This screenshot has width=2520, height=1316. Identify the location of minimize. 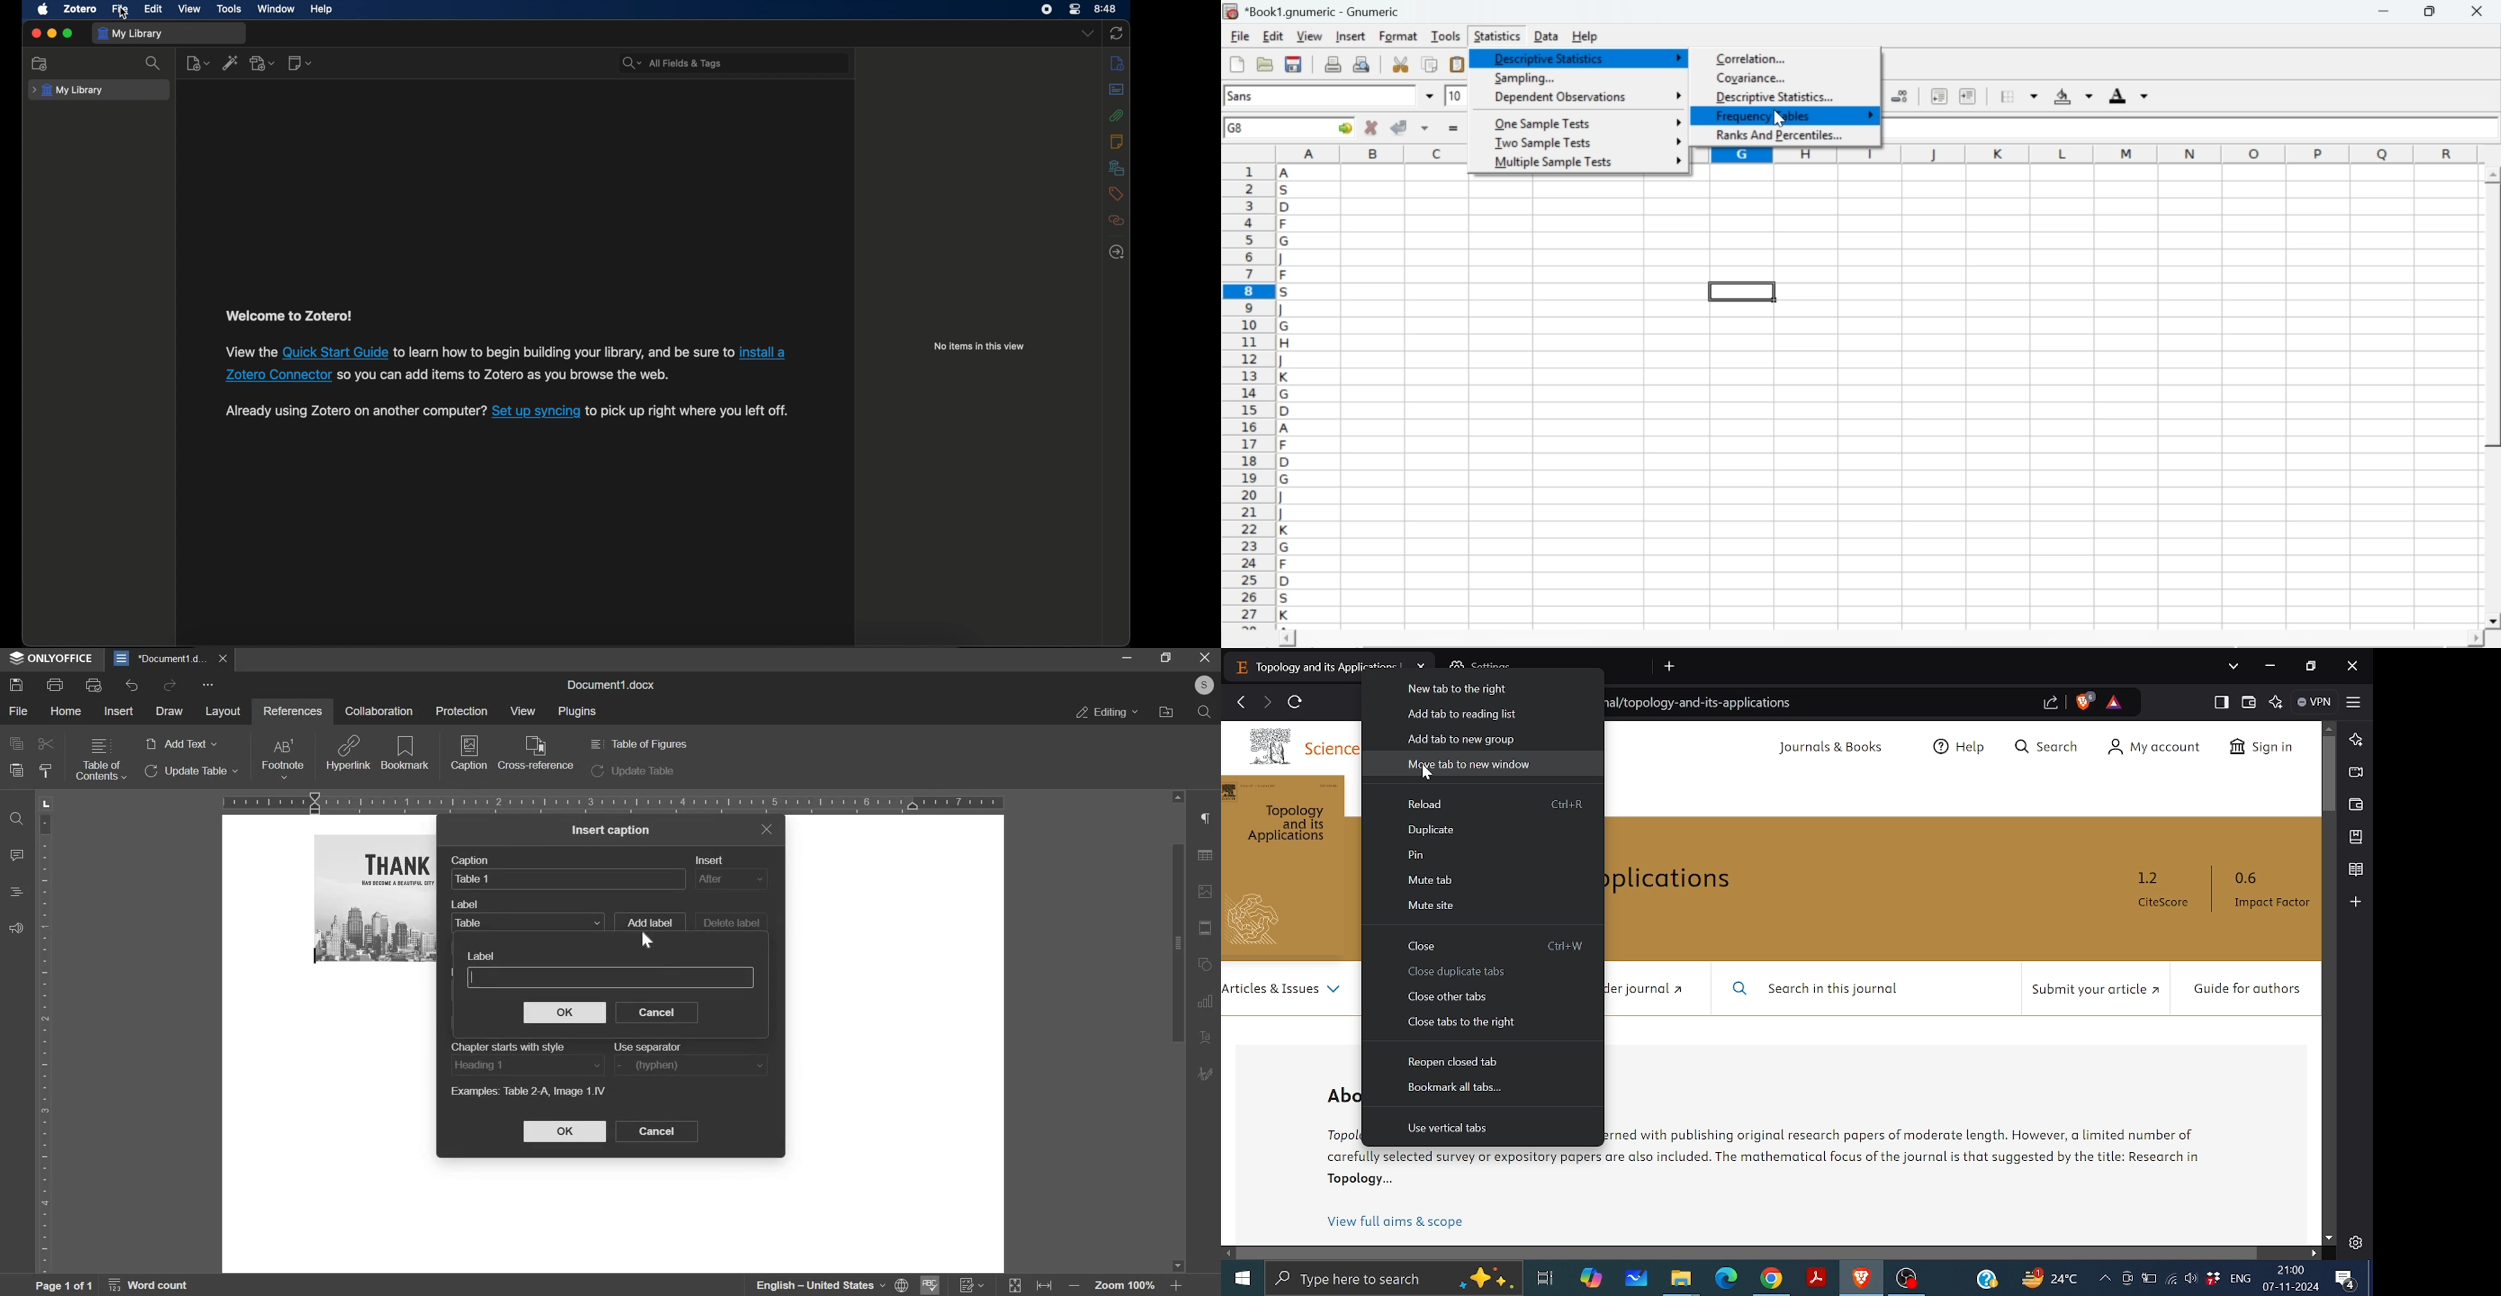
(2385, 11).